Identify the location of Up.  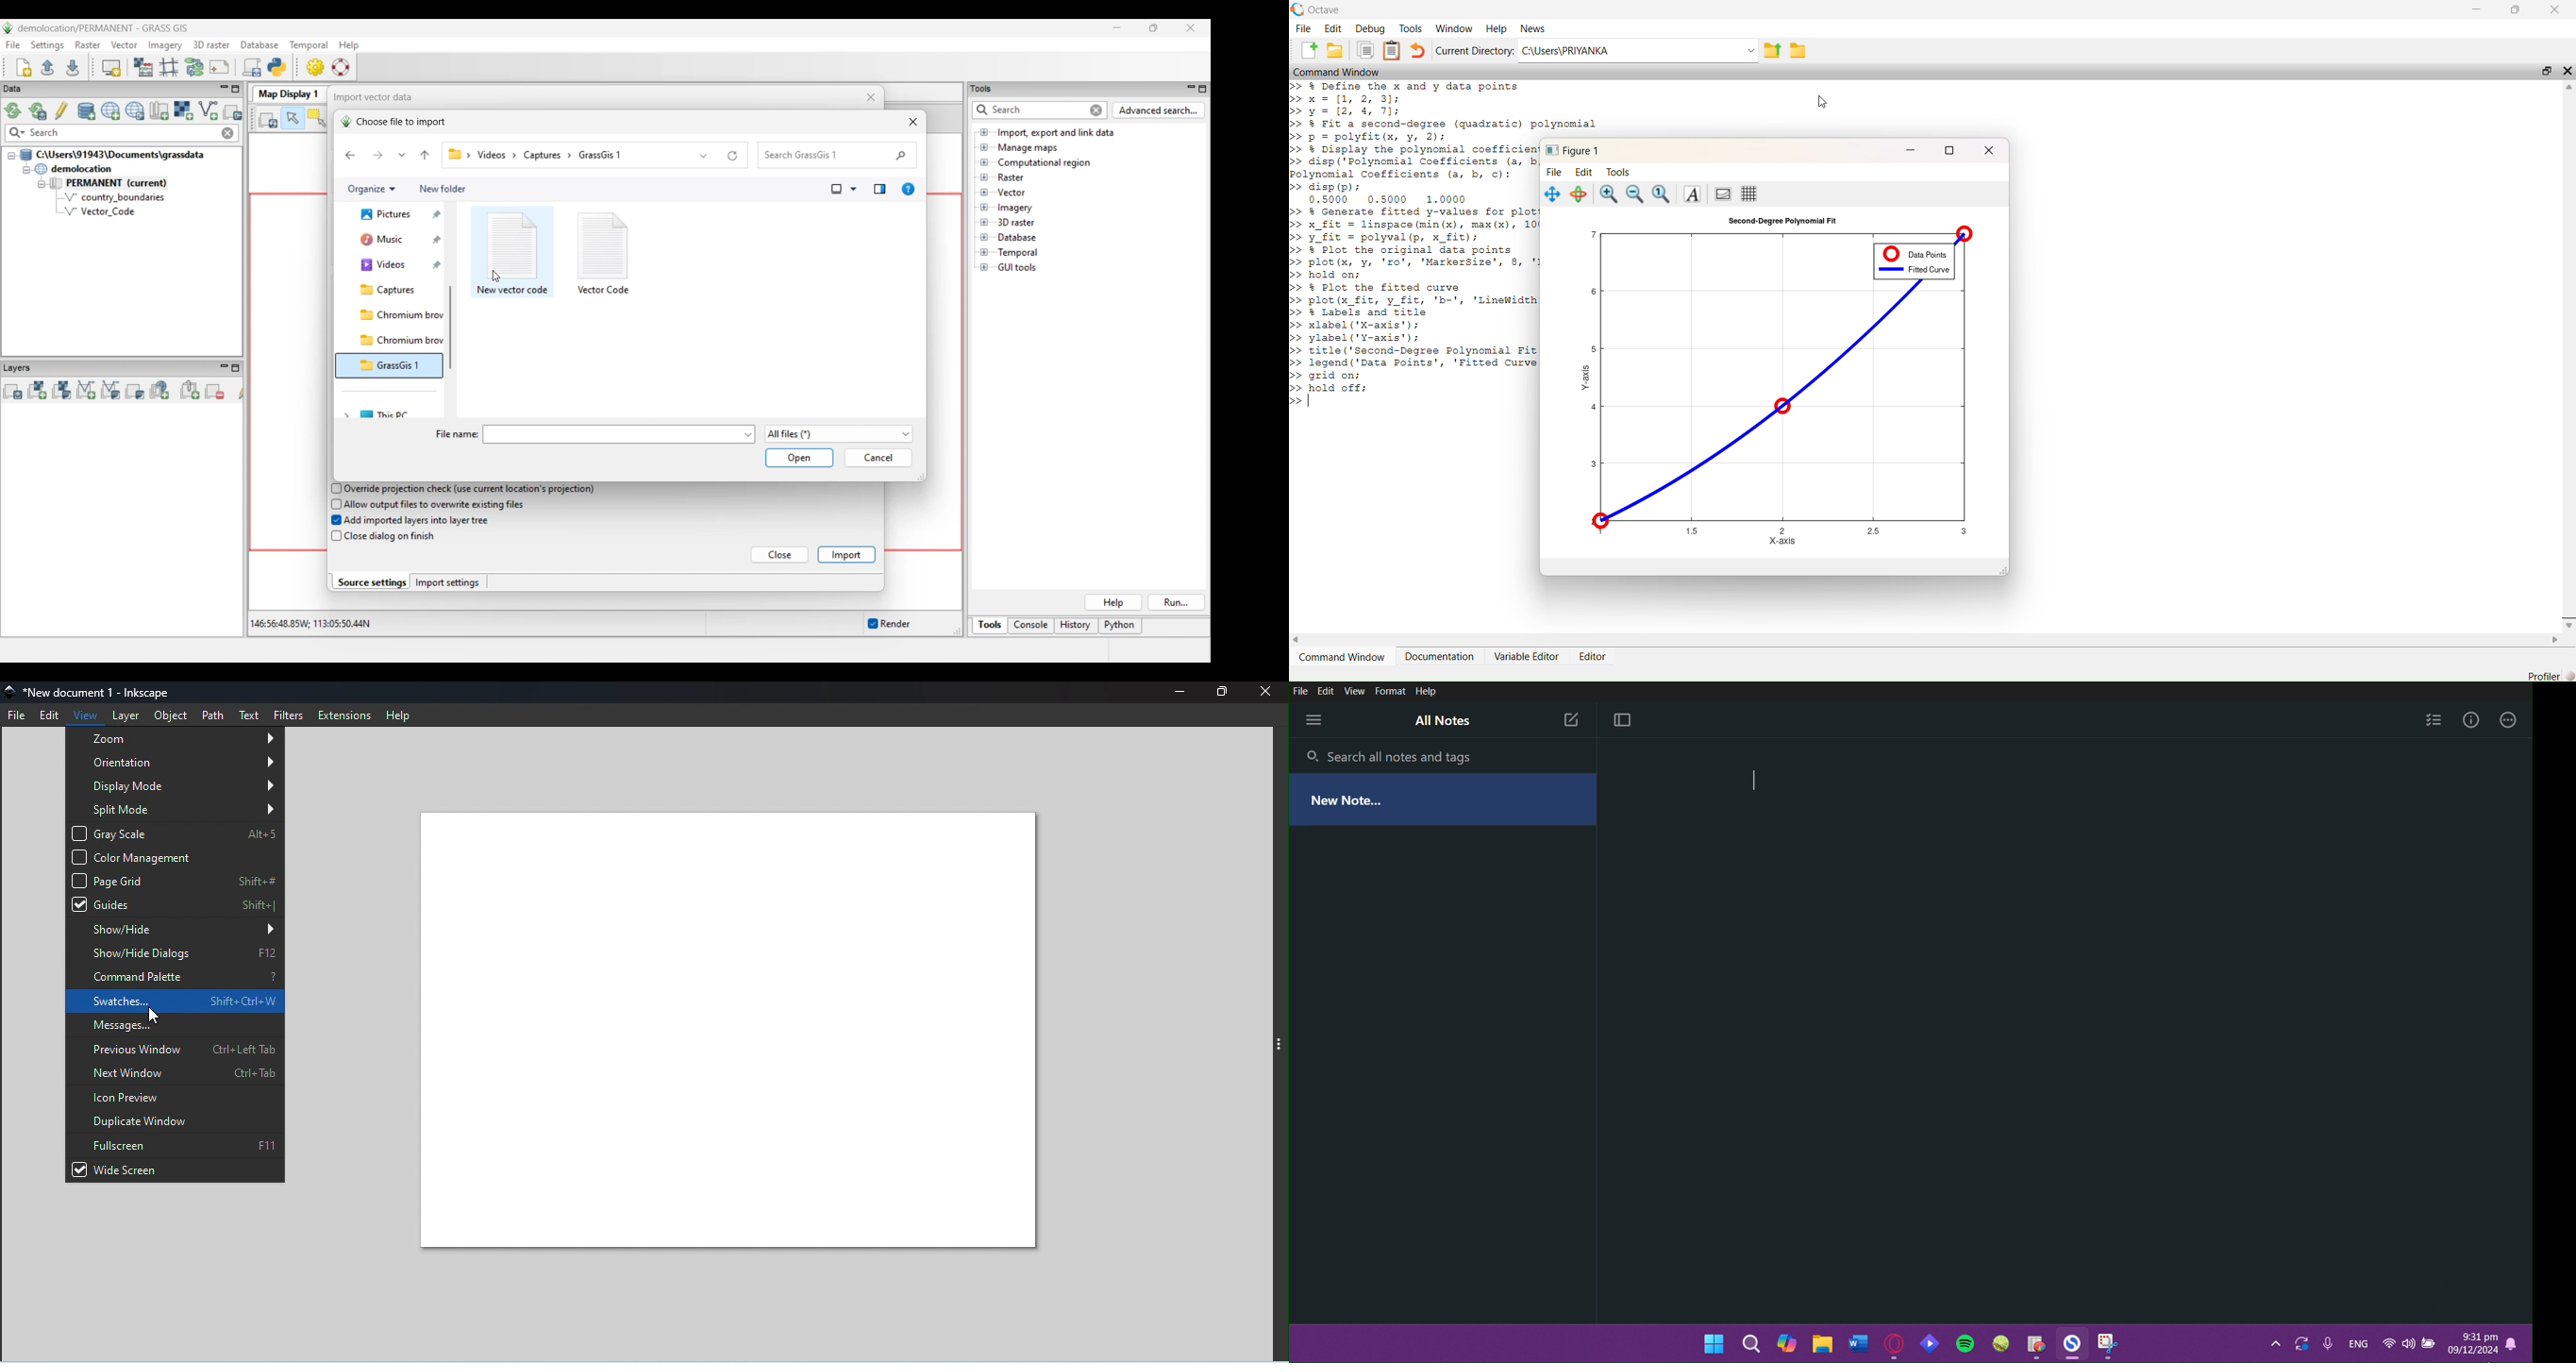
(2568, 86).